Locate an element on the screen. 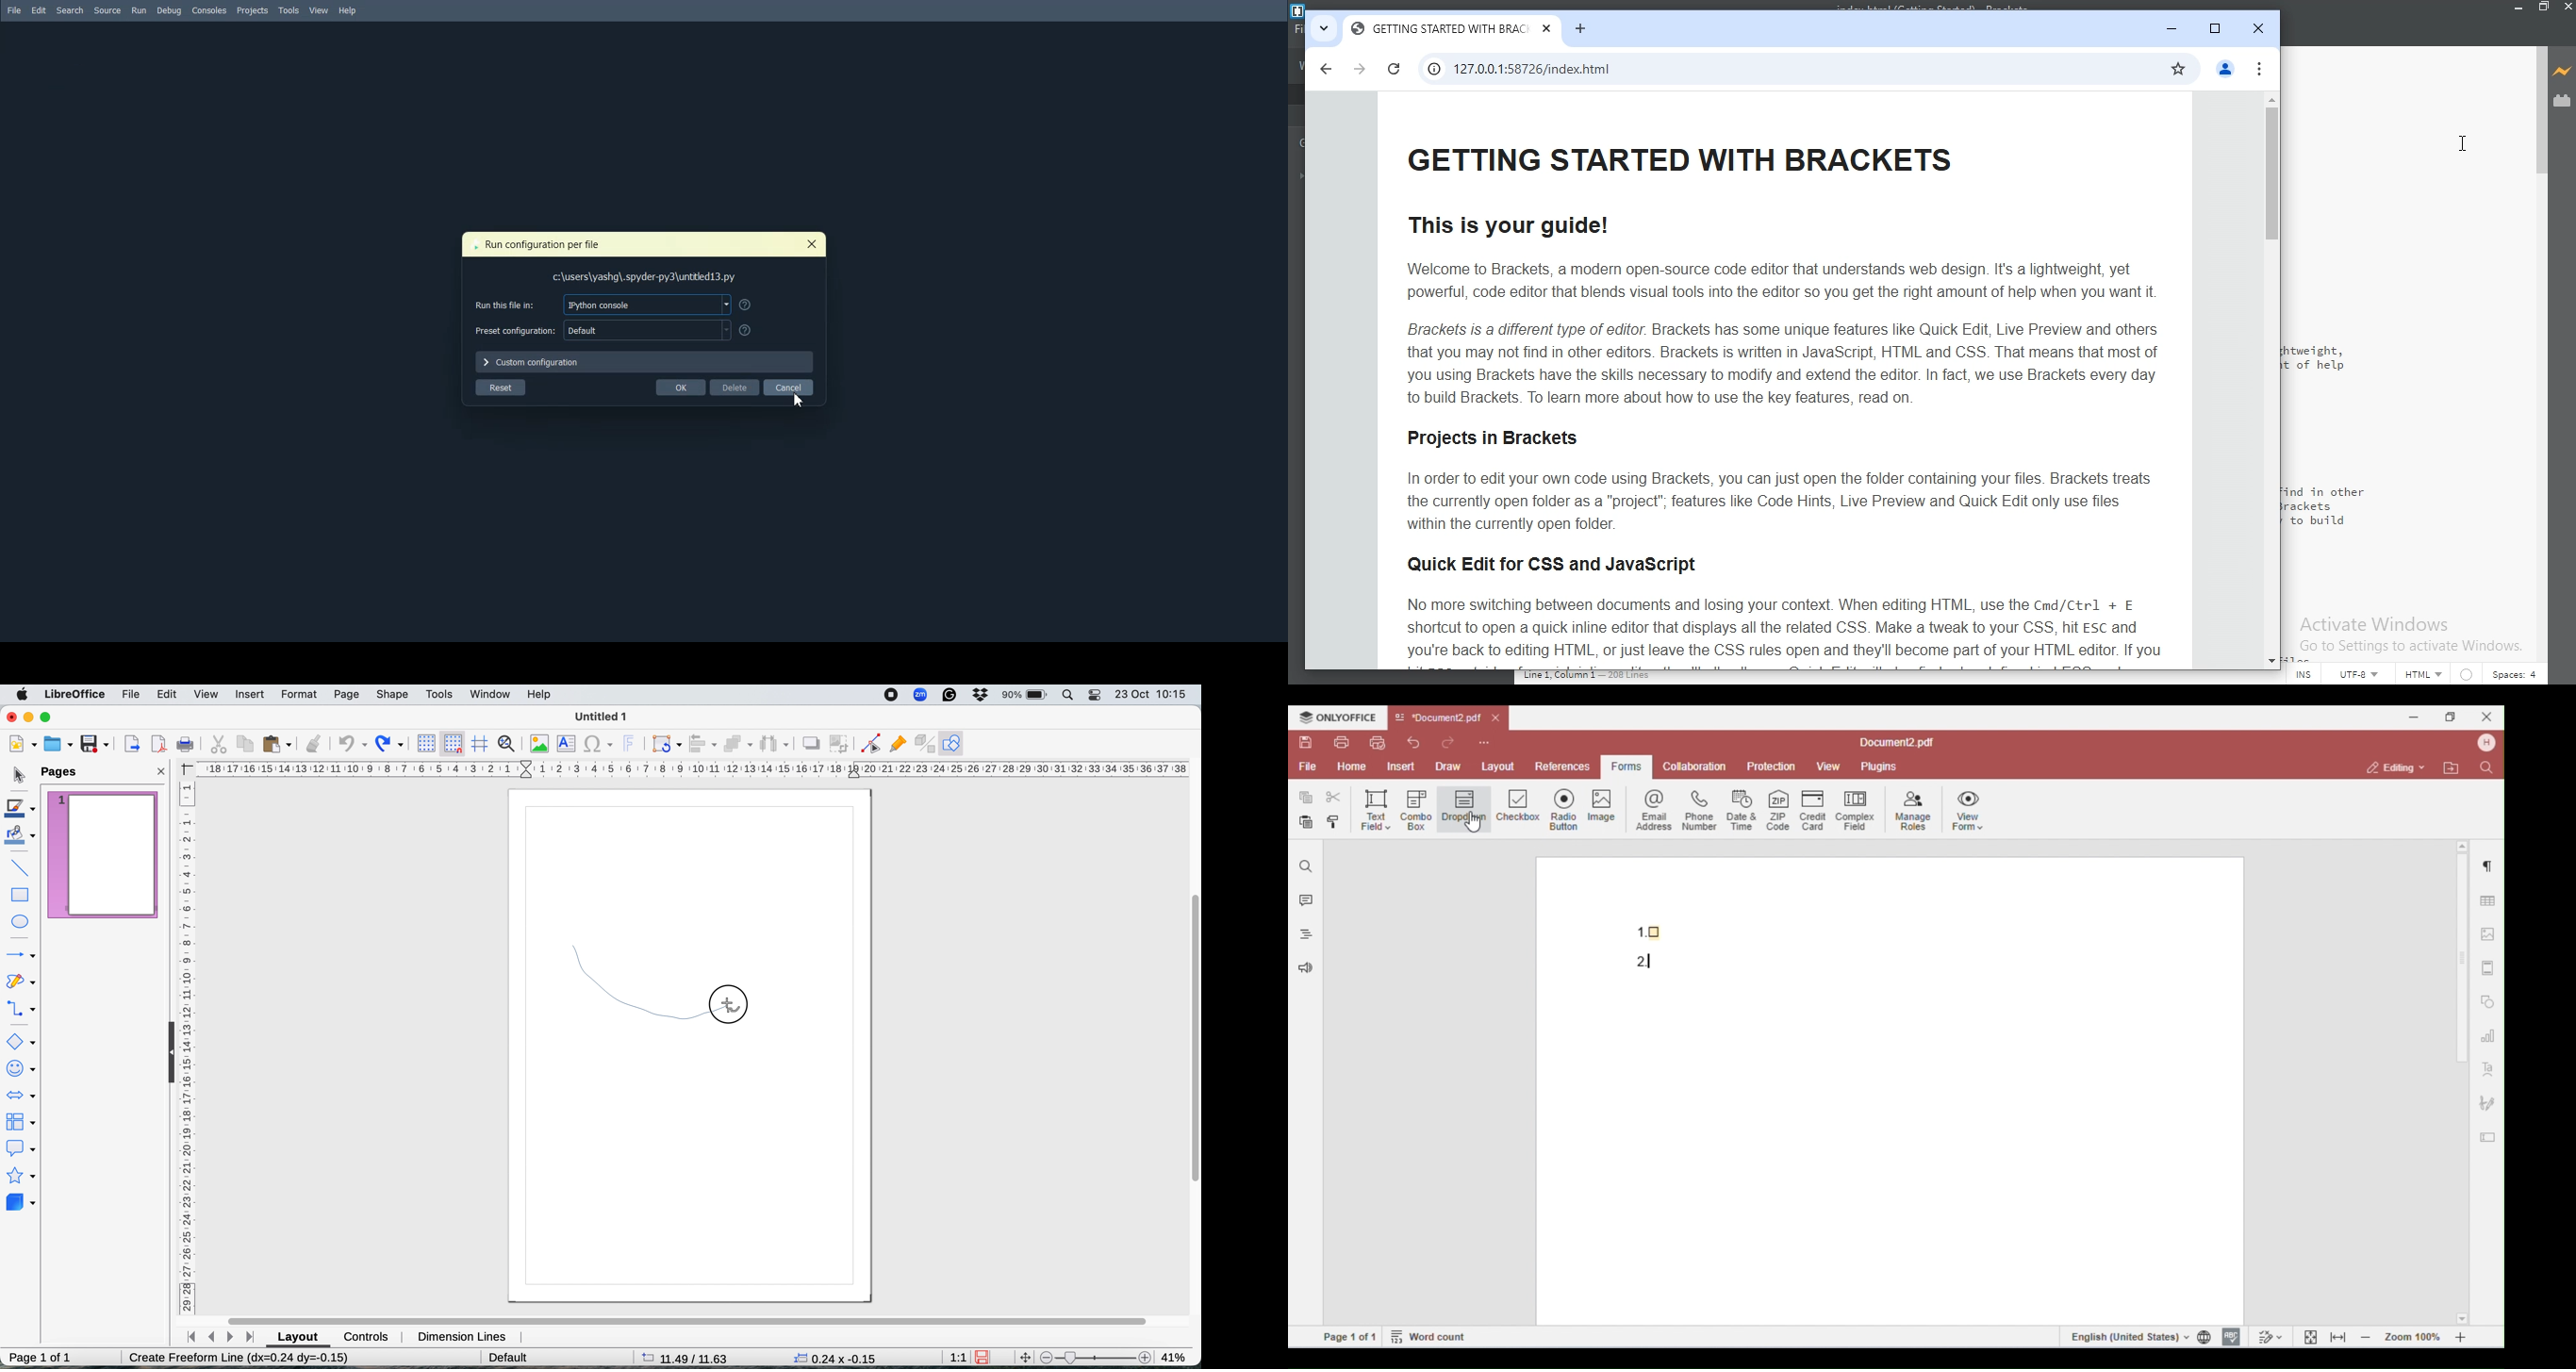 This screenshot has height=1372, width=2576. basic shapes is located at coordinates (21, 1042).